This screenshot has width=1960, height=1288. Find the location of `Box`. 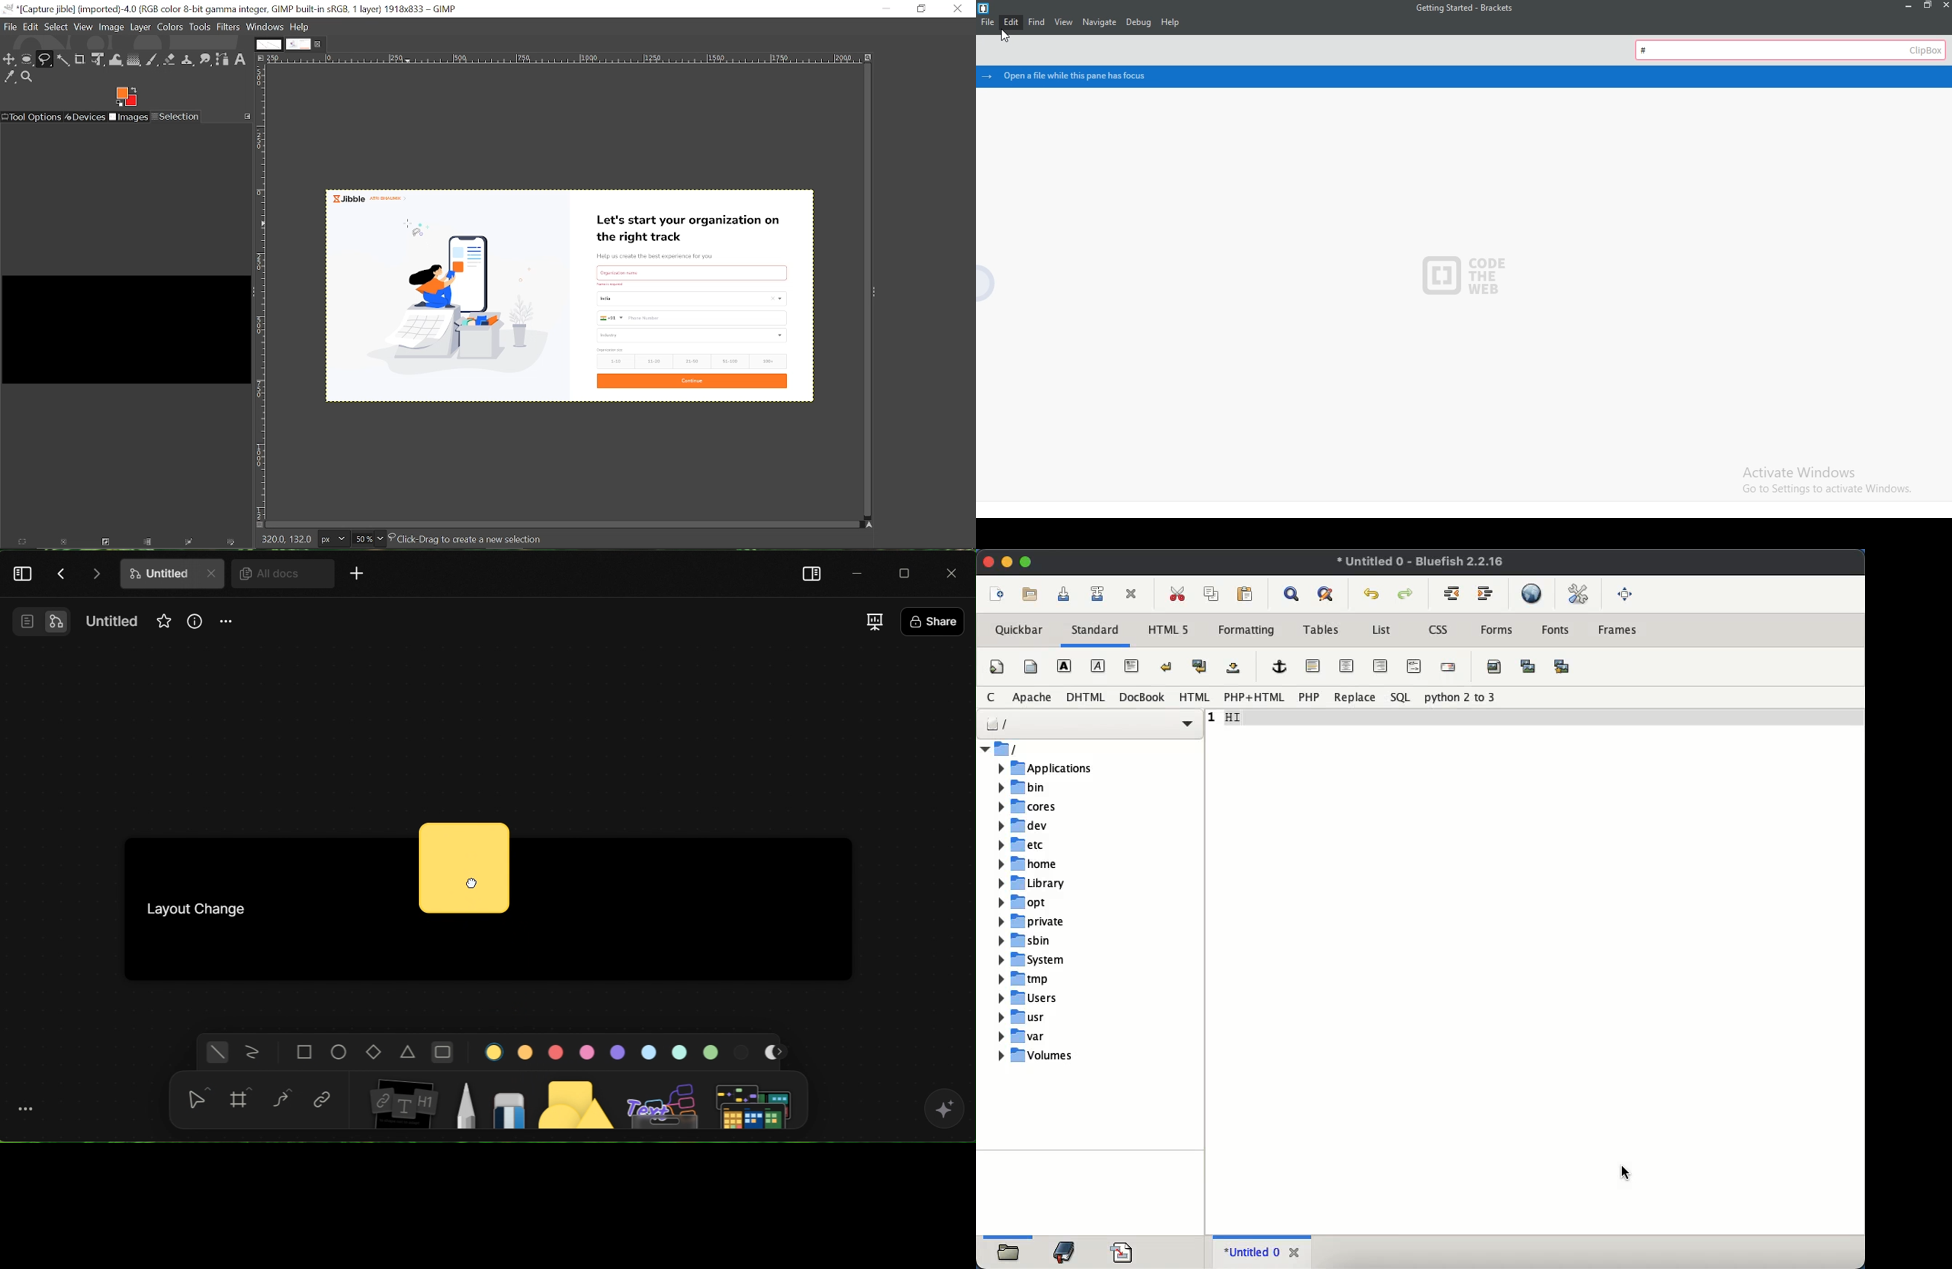

Box is located at coordinates (463, 868).